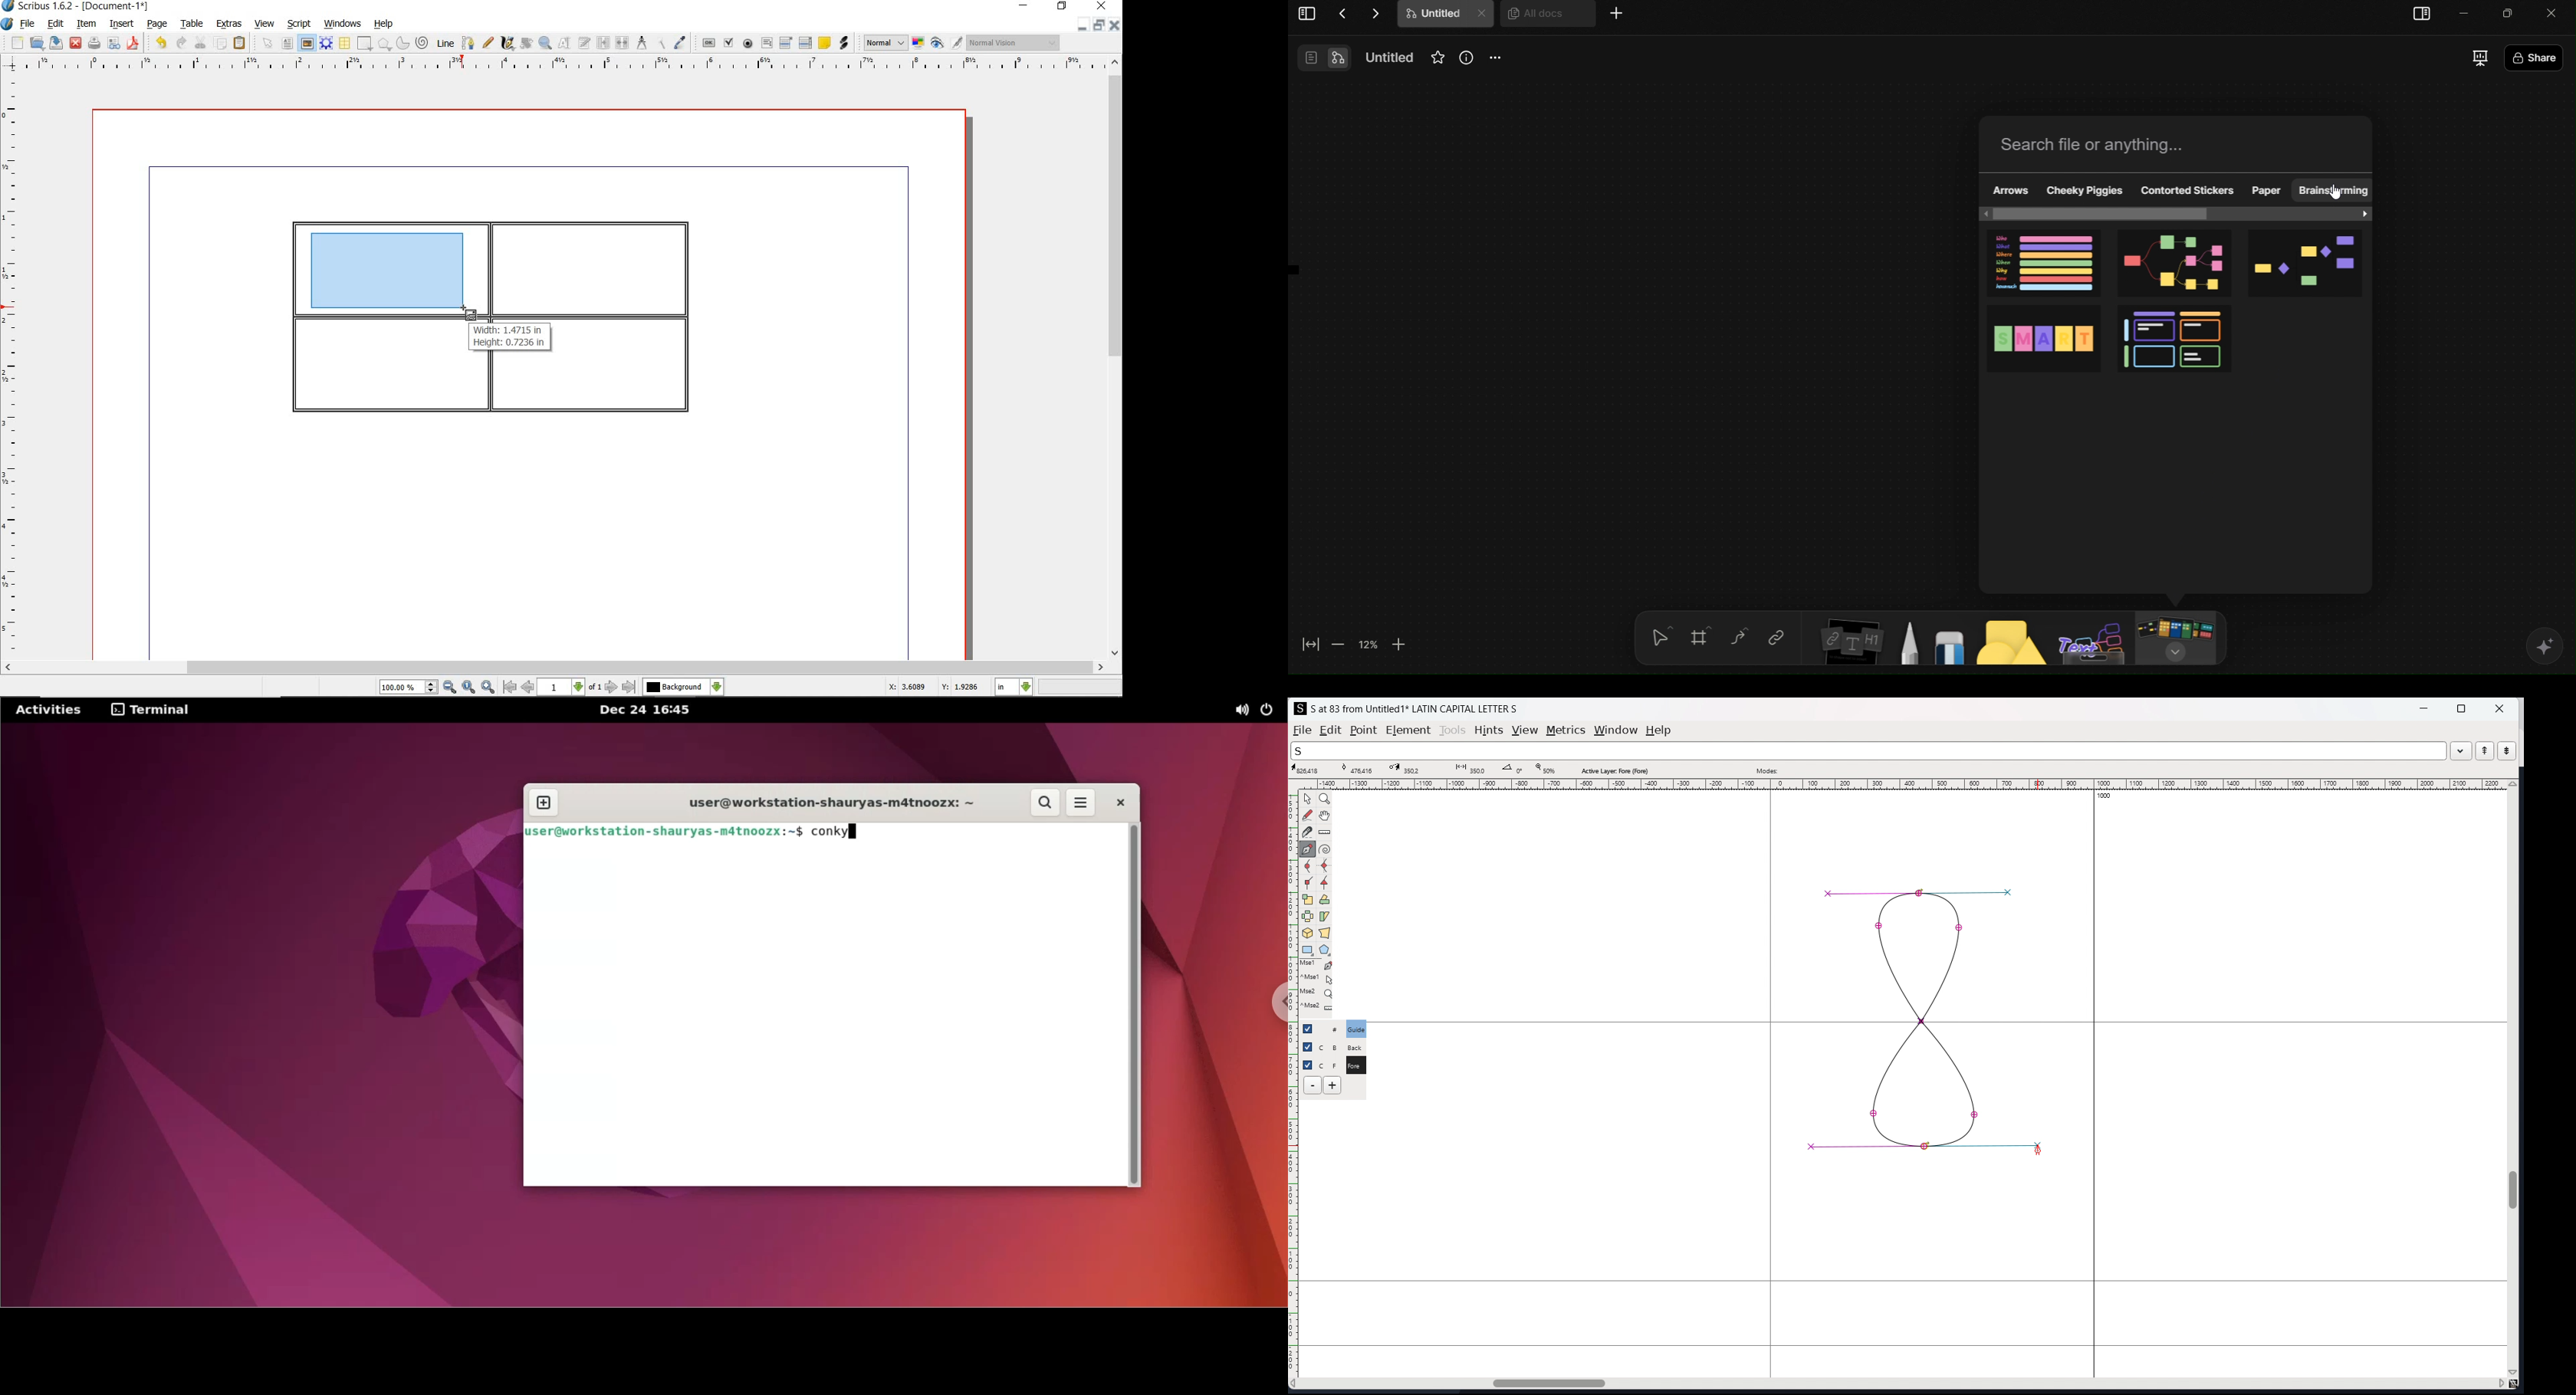  I want to click on checkbox, so click(1307, 1046).